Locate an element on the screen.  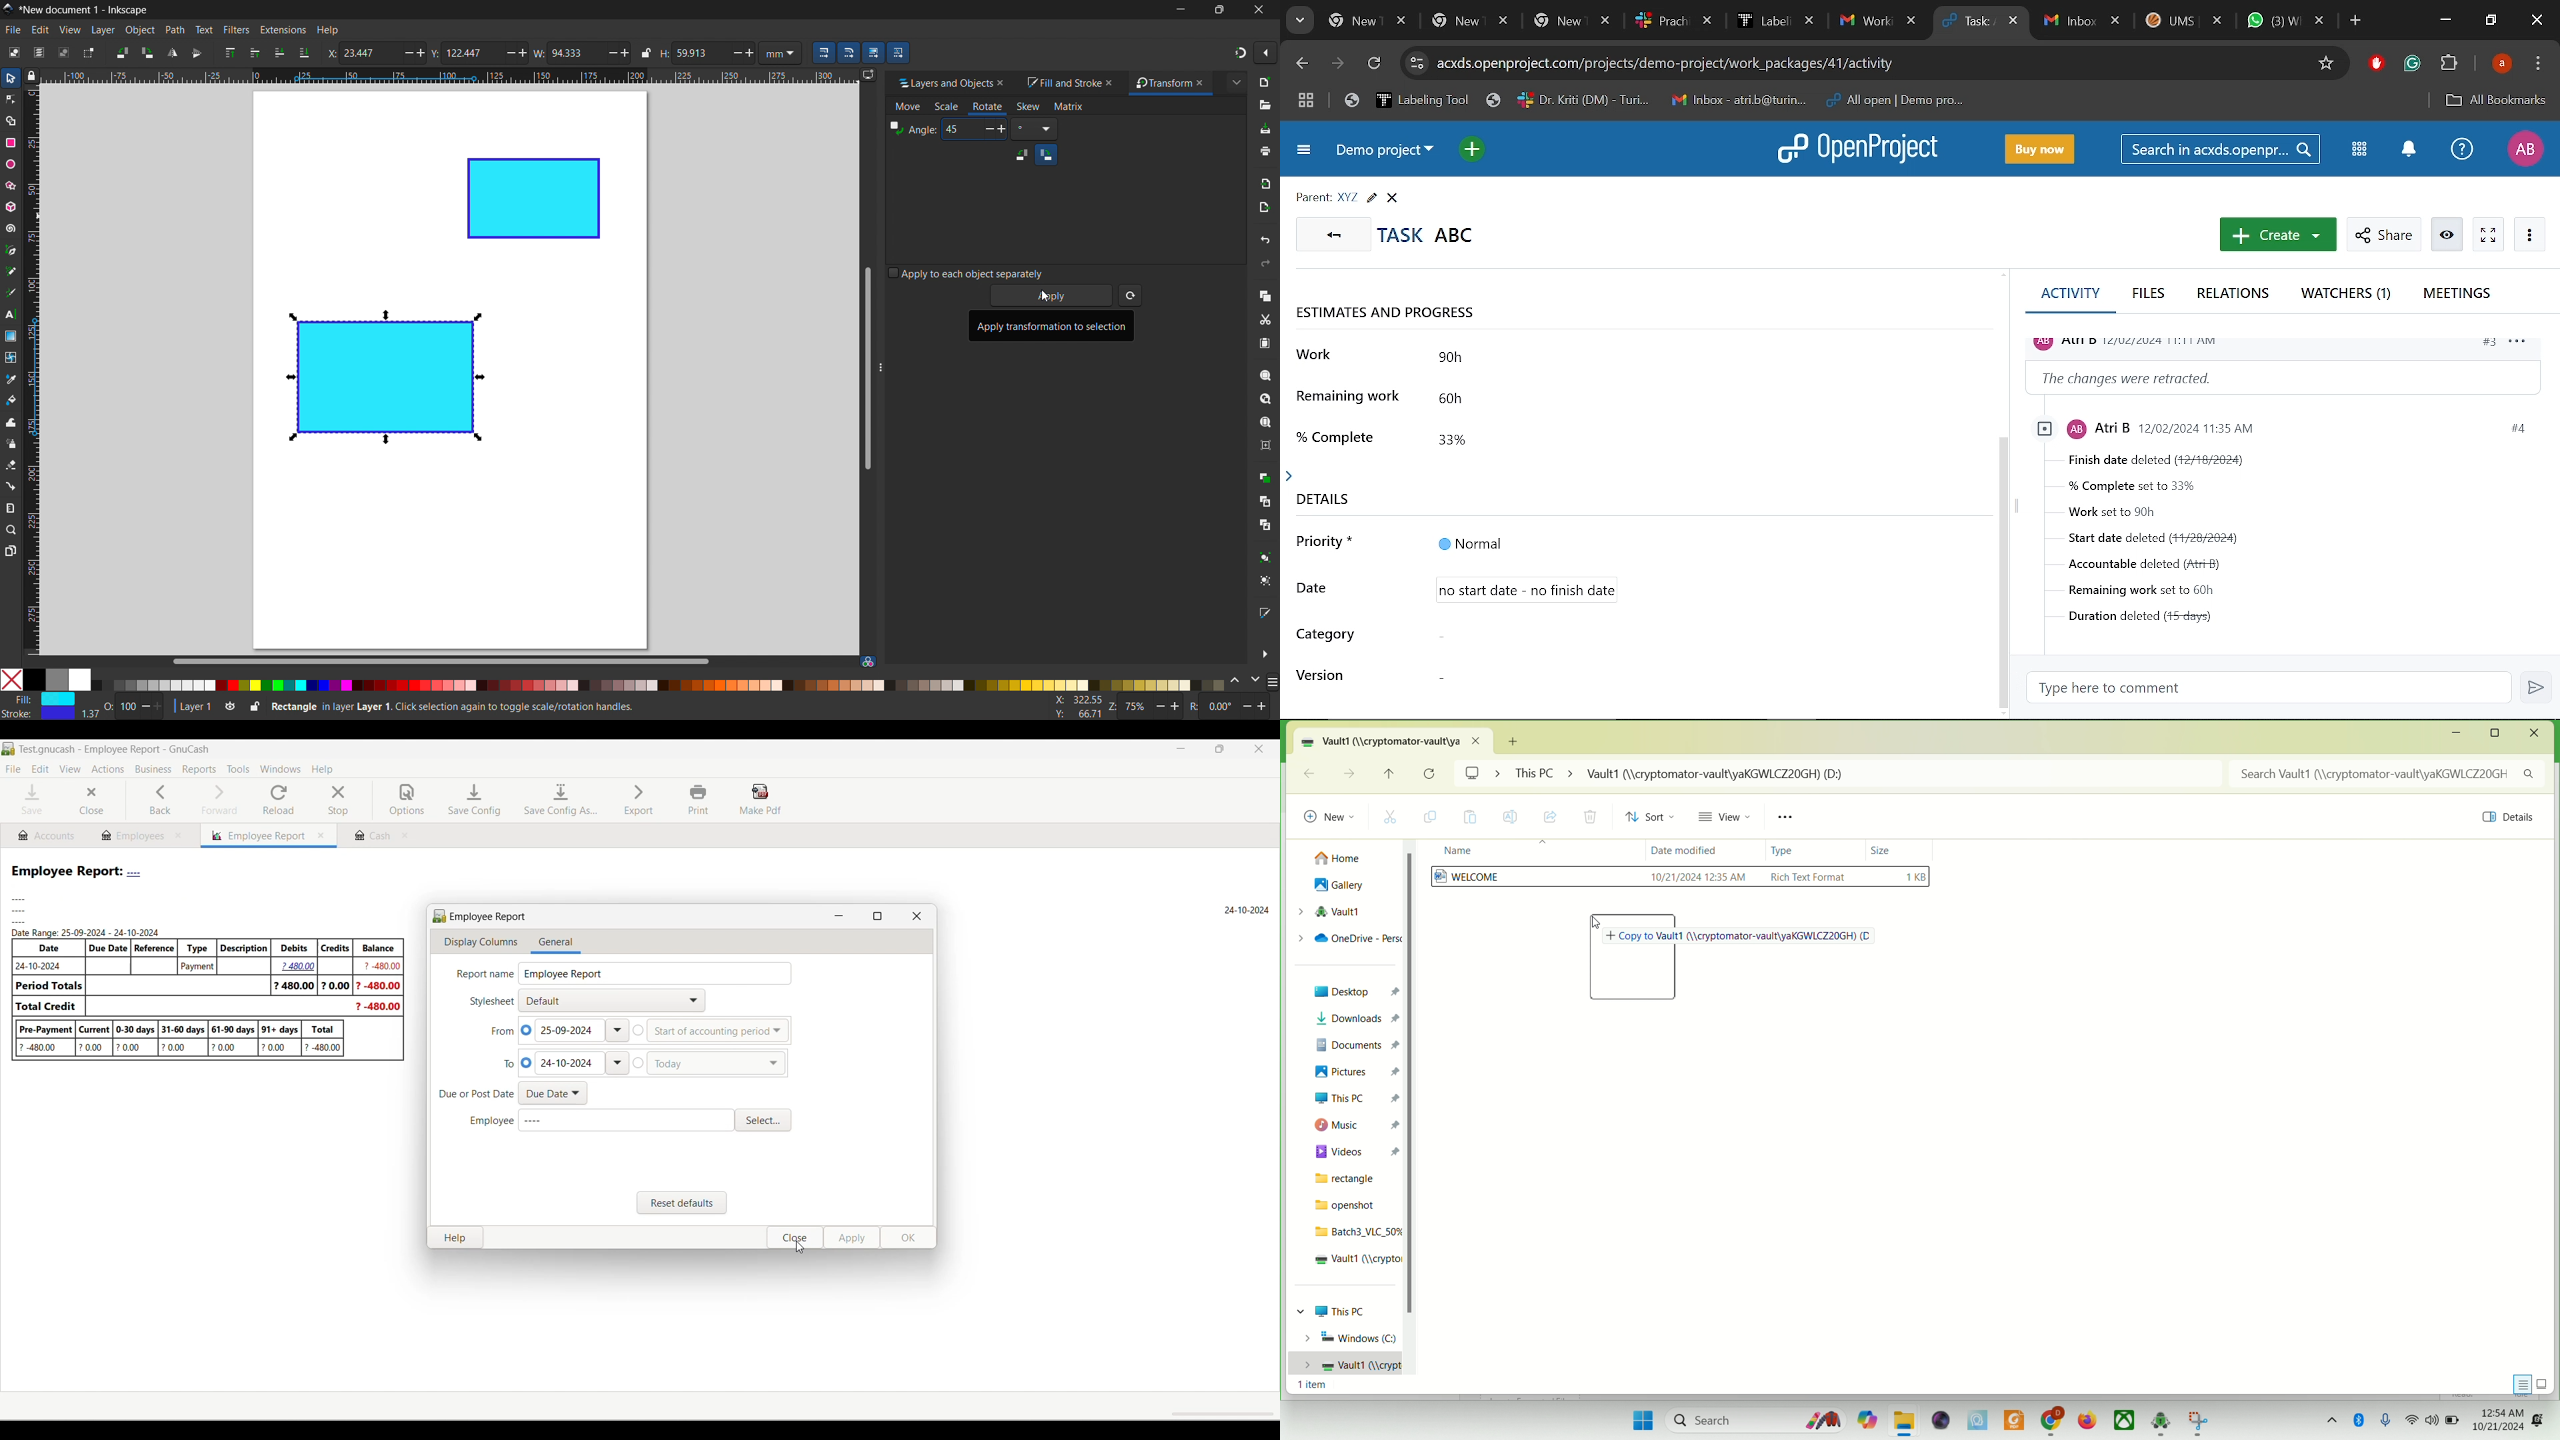
select all in all layers is located at coordinates (38, 52).